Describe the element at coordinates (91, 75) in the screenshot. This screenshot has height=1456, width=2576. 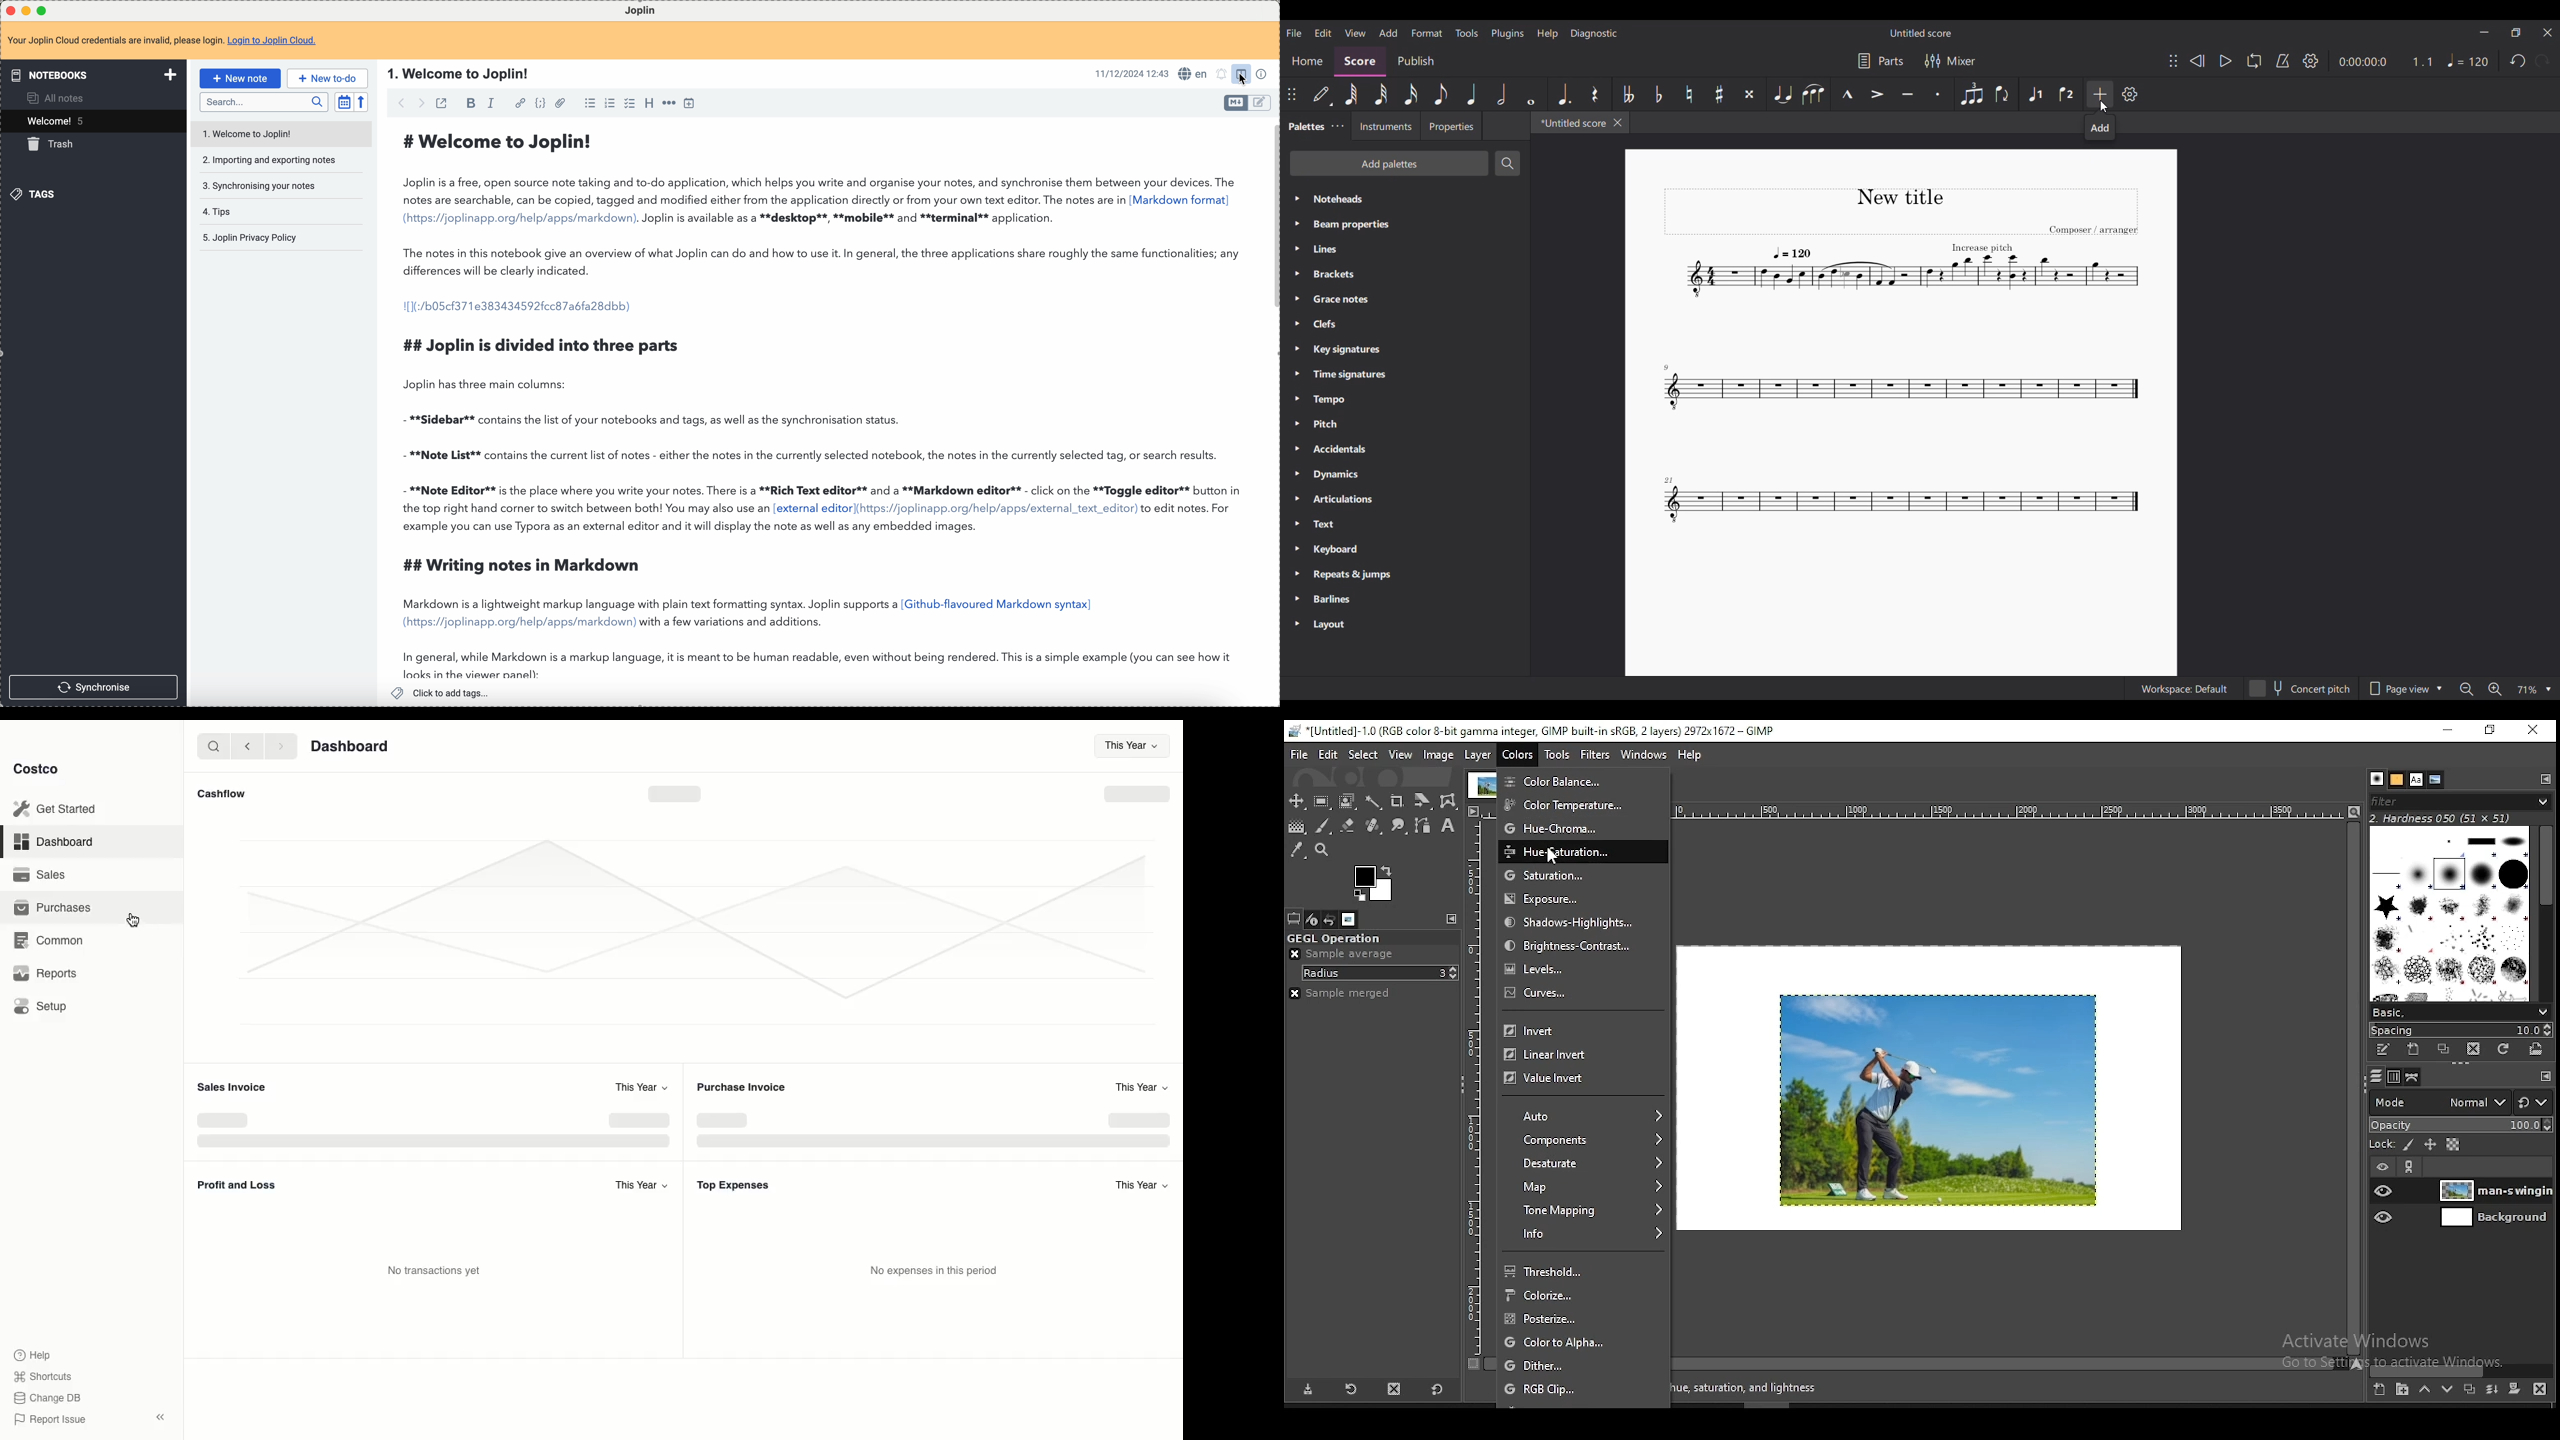
I see `notebooks` at that location.